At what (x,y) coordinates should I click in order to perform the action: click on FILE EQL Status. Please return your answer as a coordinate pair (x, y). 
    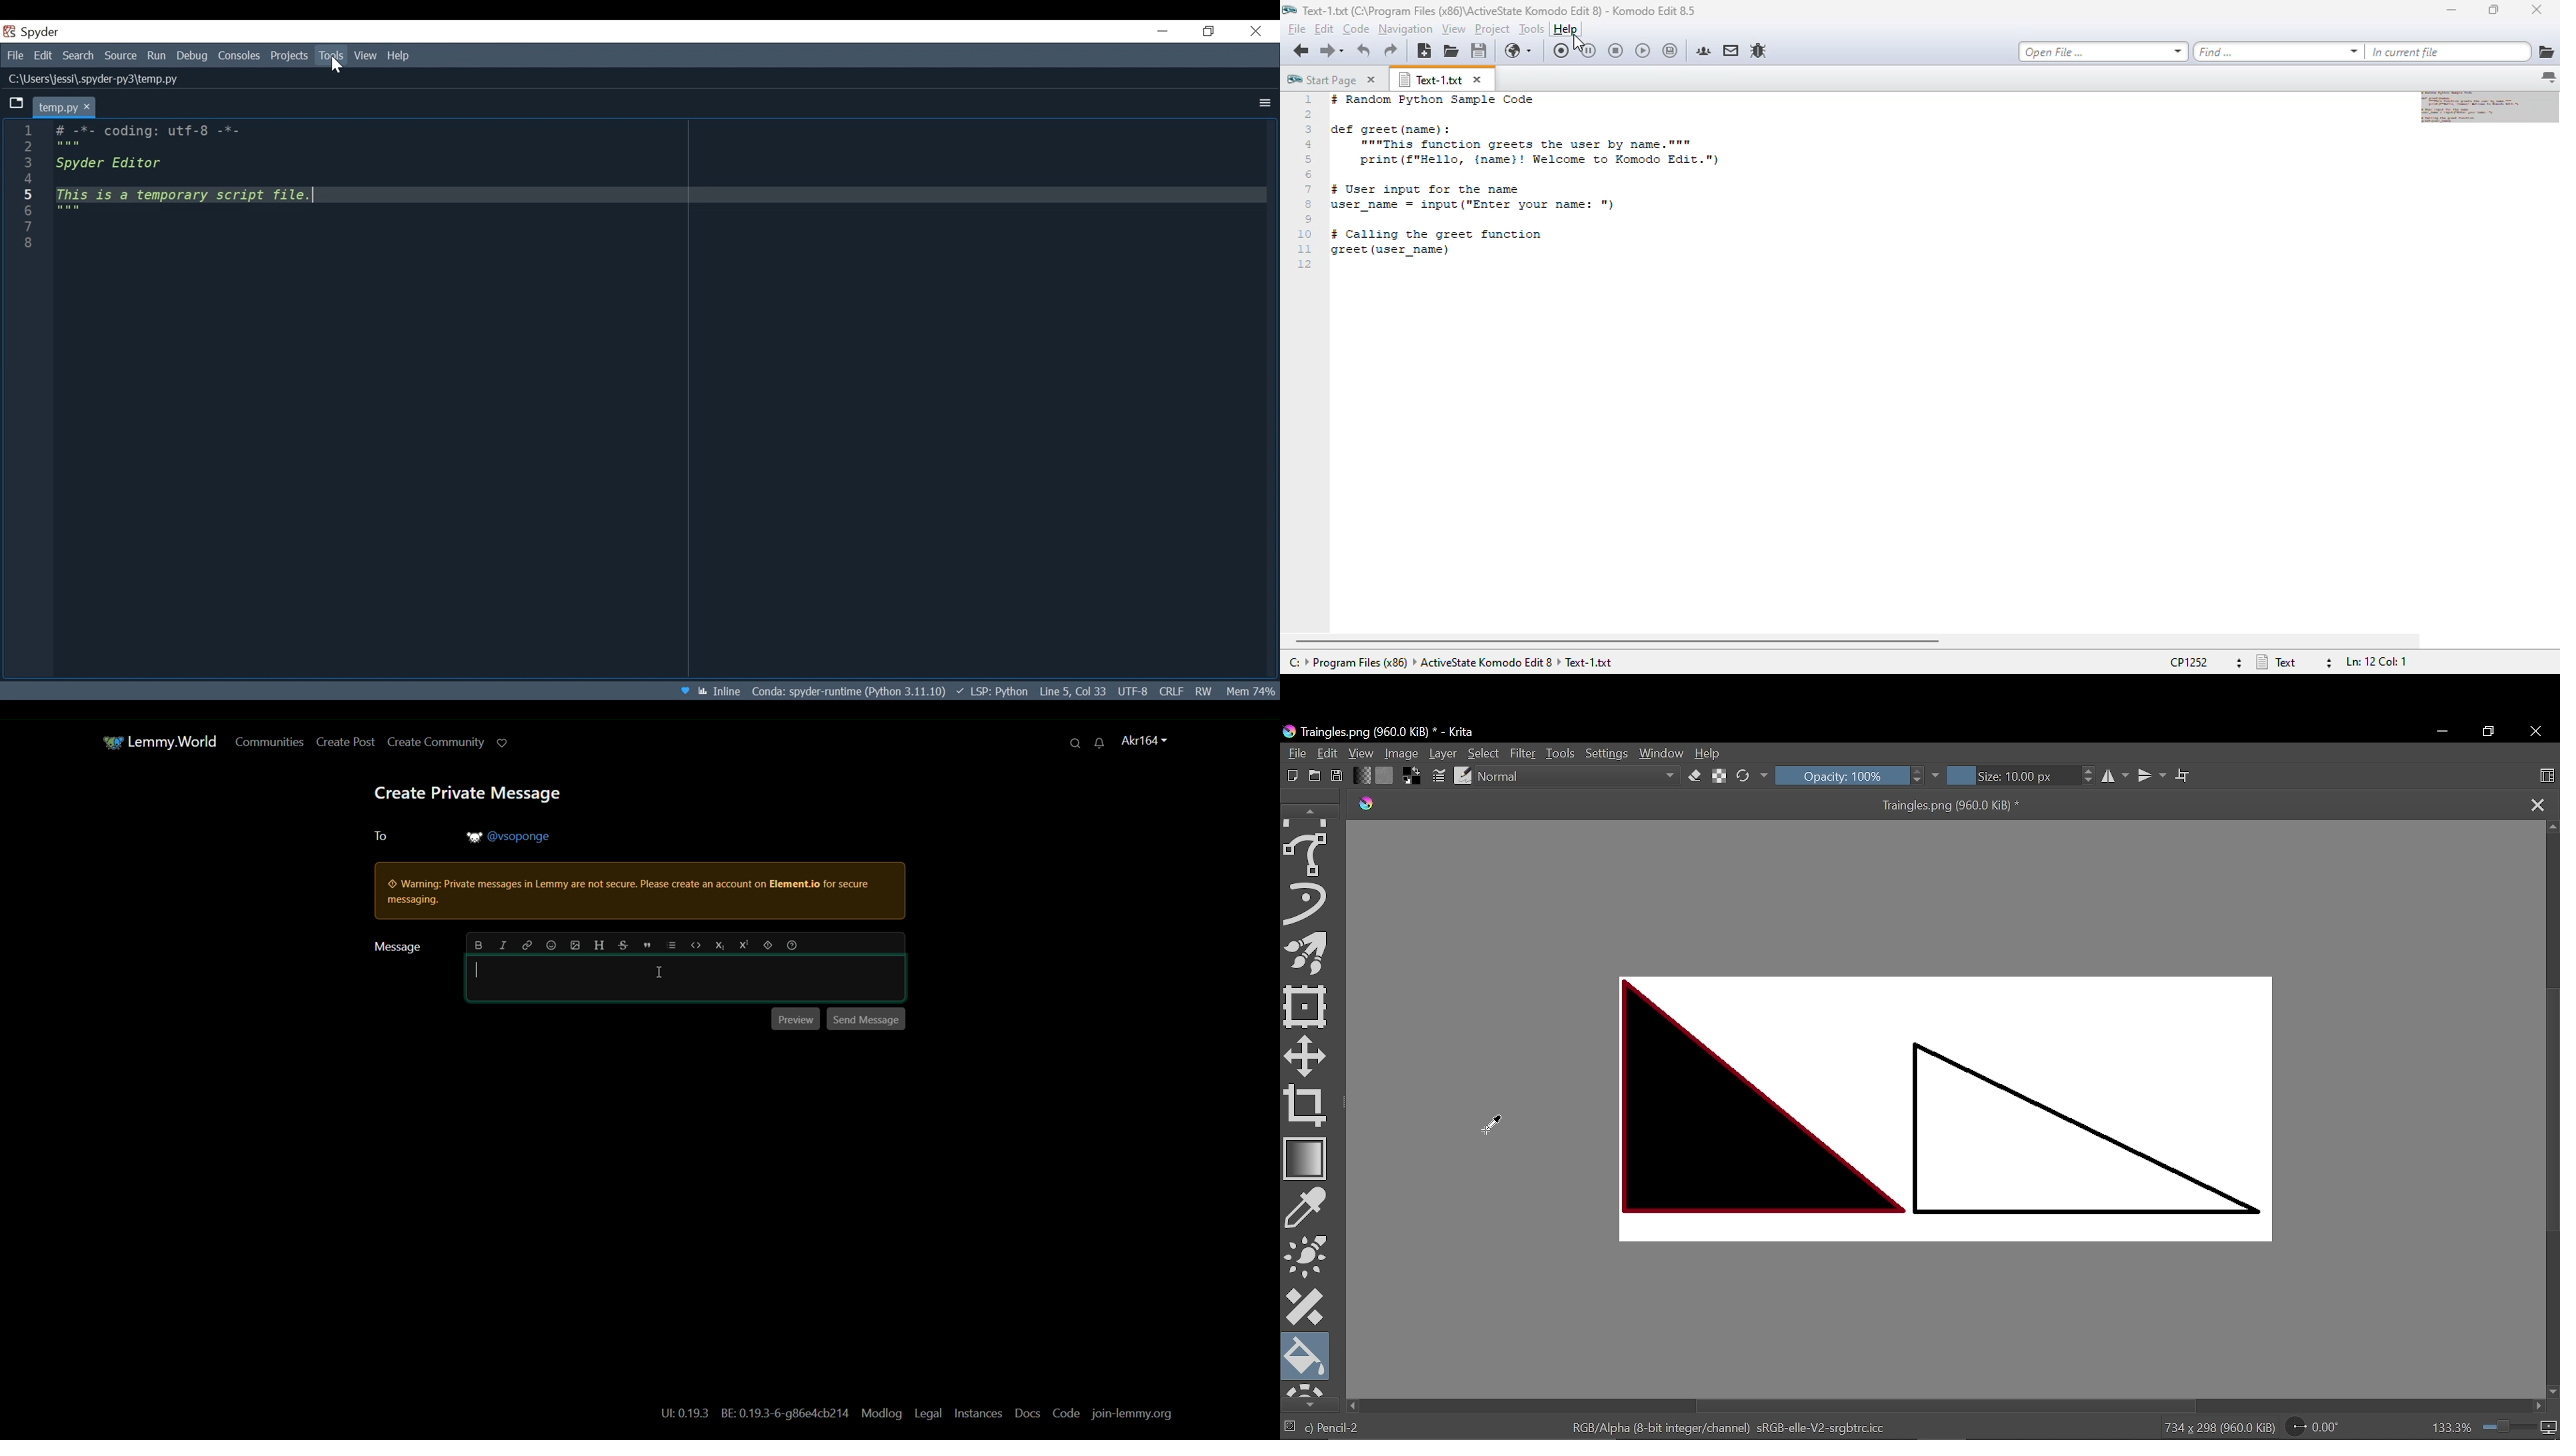
    Looking at the image, I should click on (1171, 691).